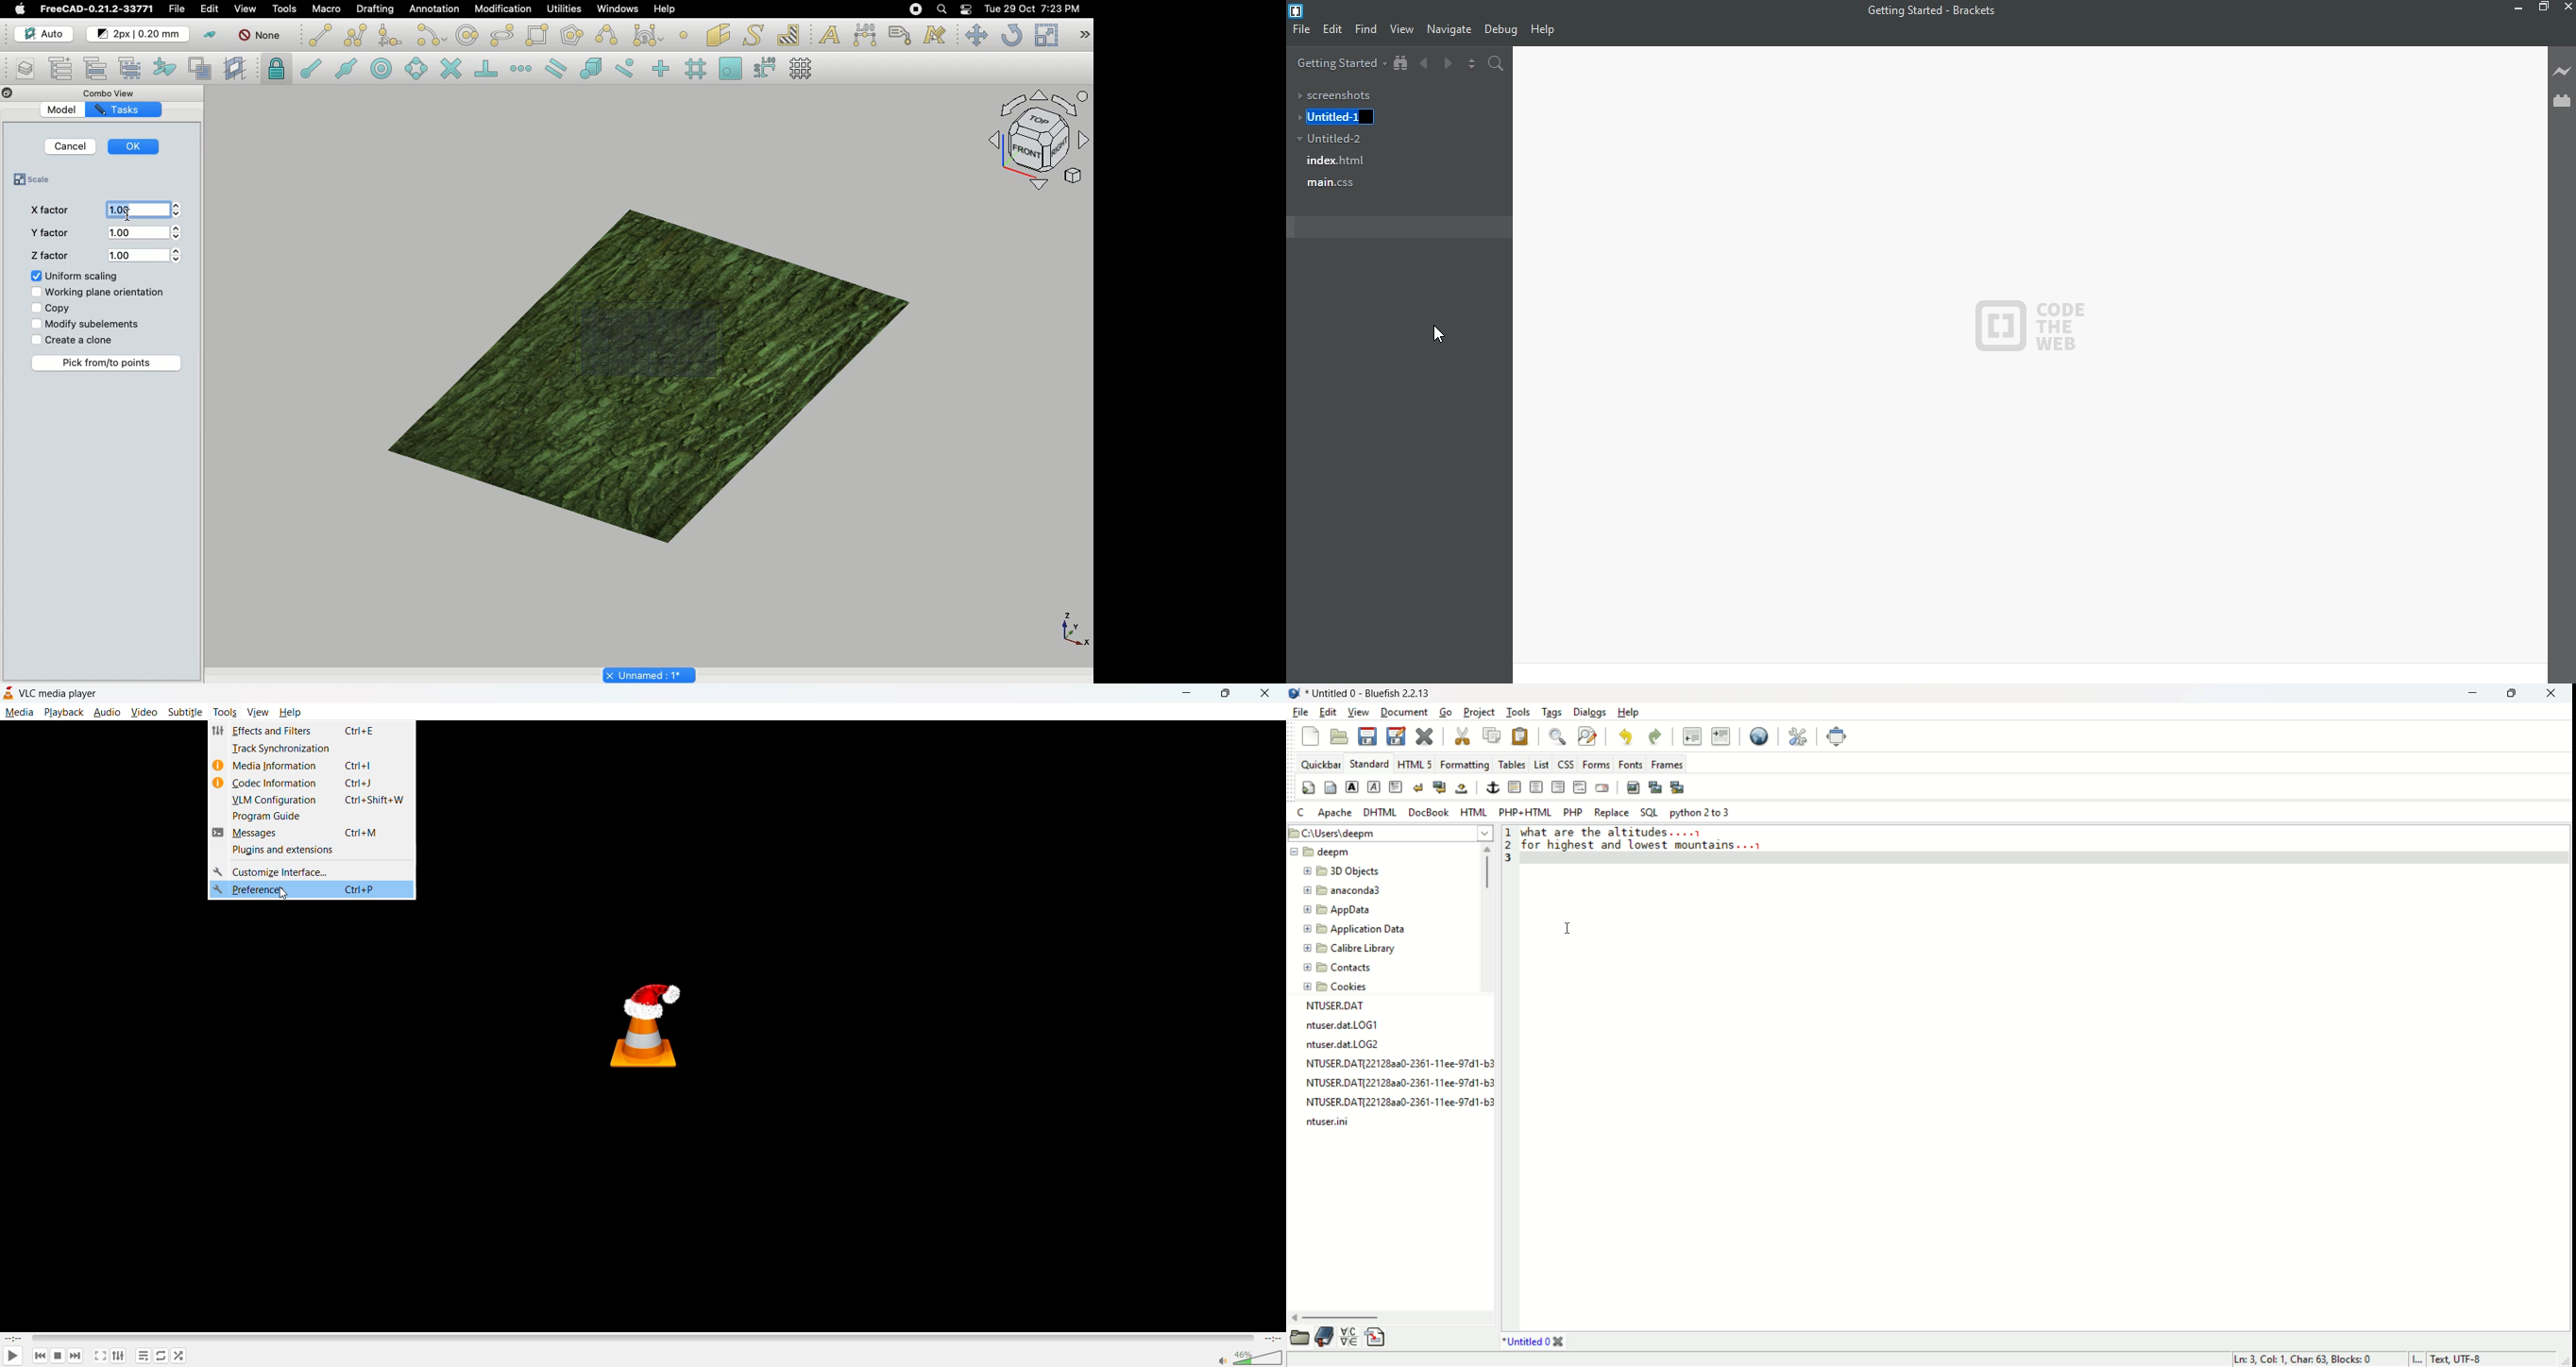  What do you see at coordinates (450, 67) in the screenshot?
I see `Snap intersection` at bounding box center [450, 67].